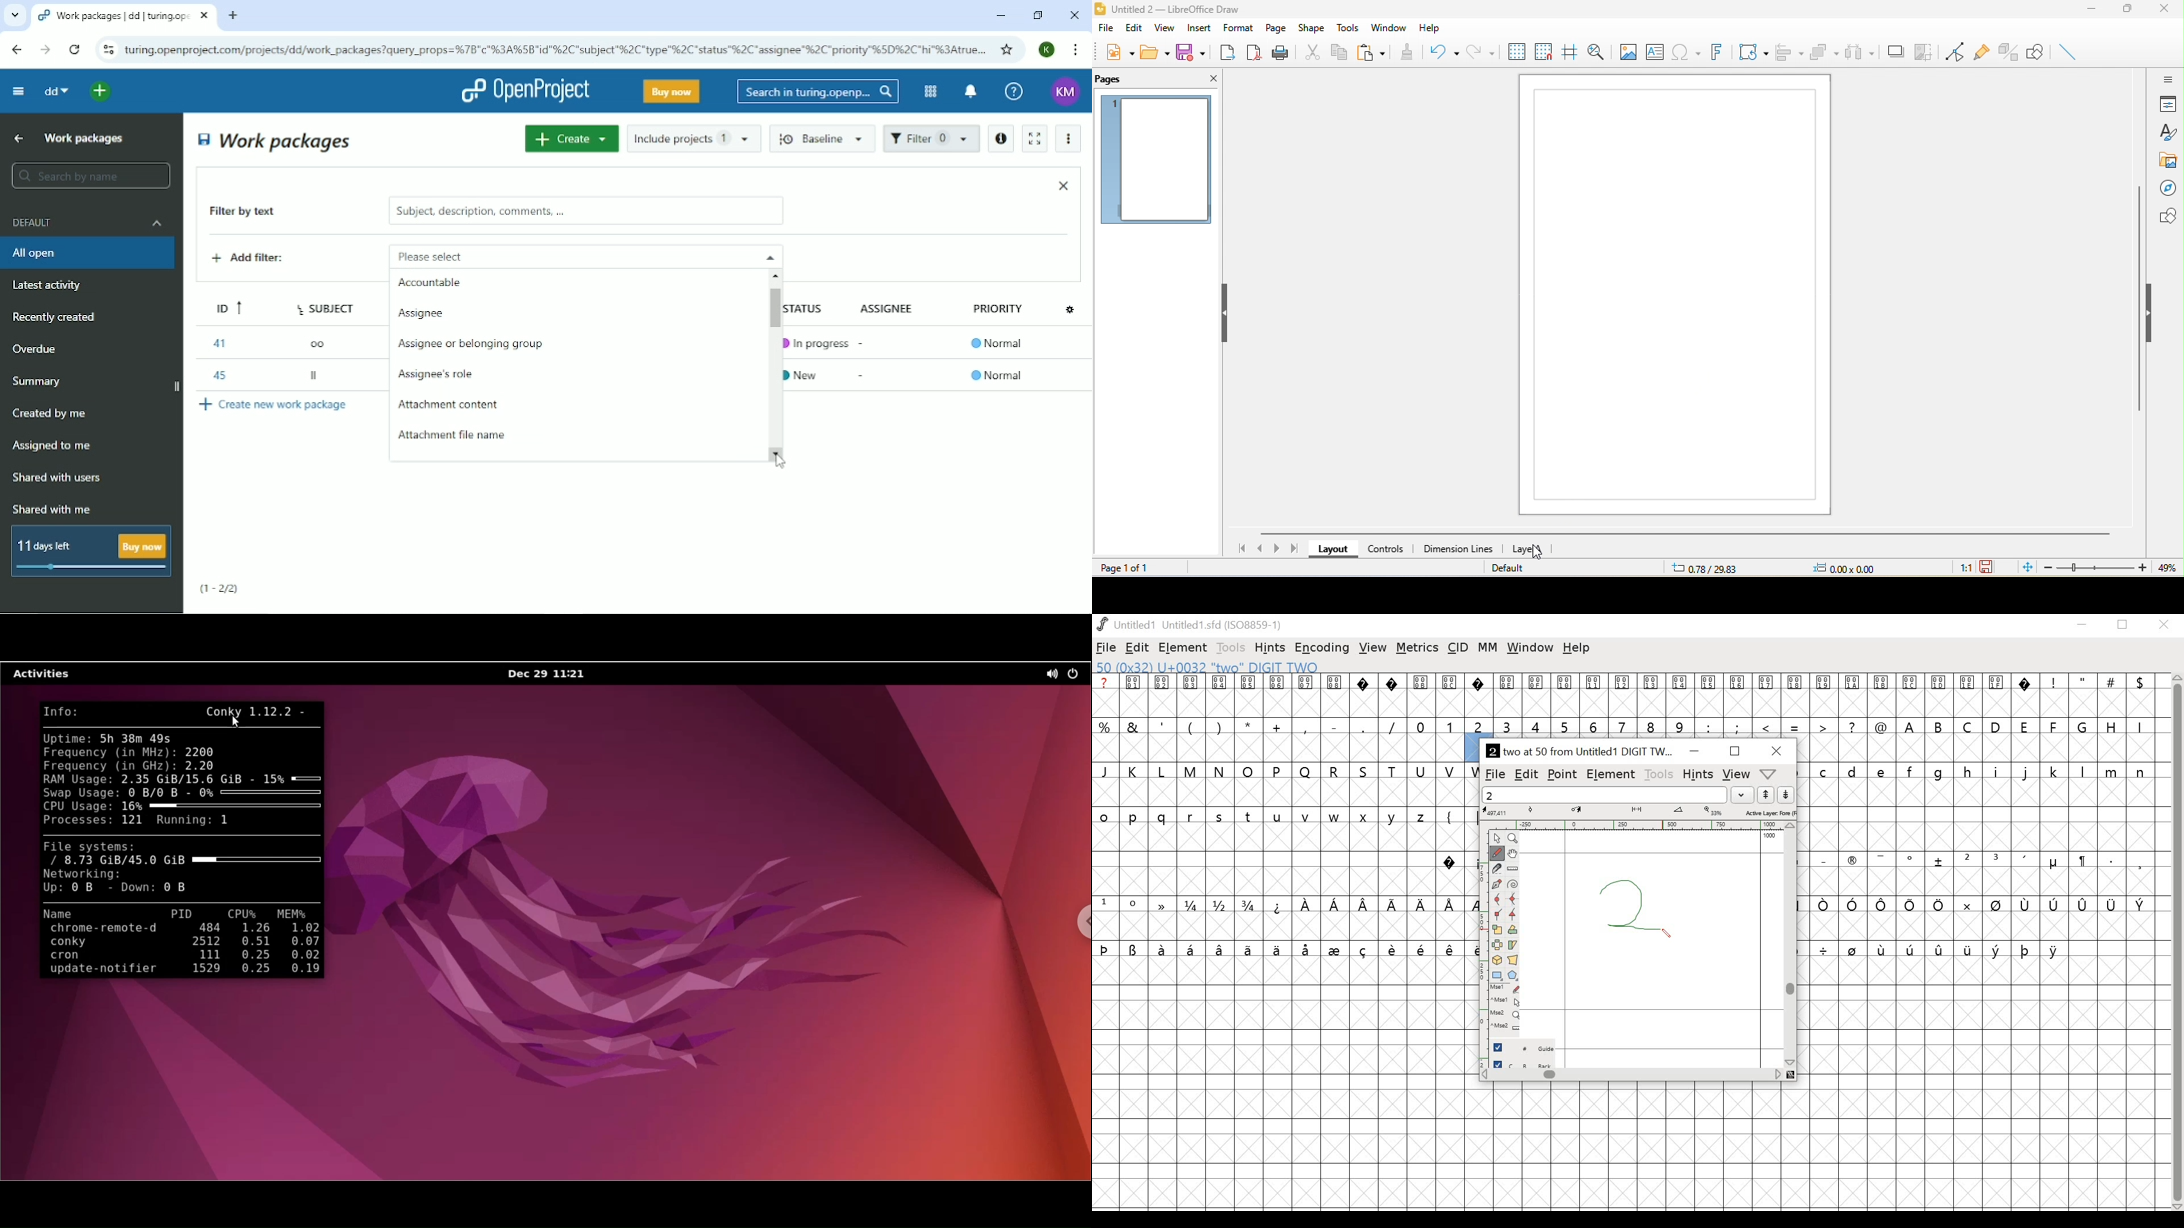 This screenshot has height=1232, width=2184. Describe the element at coordinates (1788, 53) in the screenshot. I see `align object` at that location.